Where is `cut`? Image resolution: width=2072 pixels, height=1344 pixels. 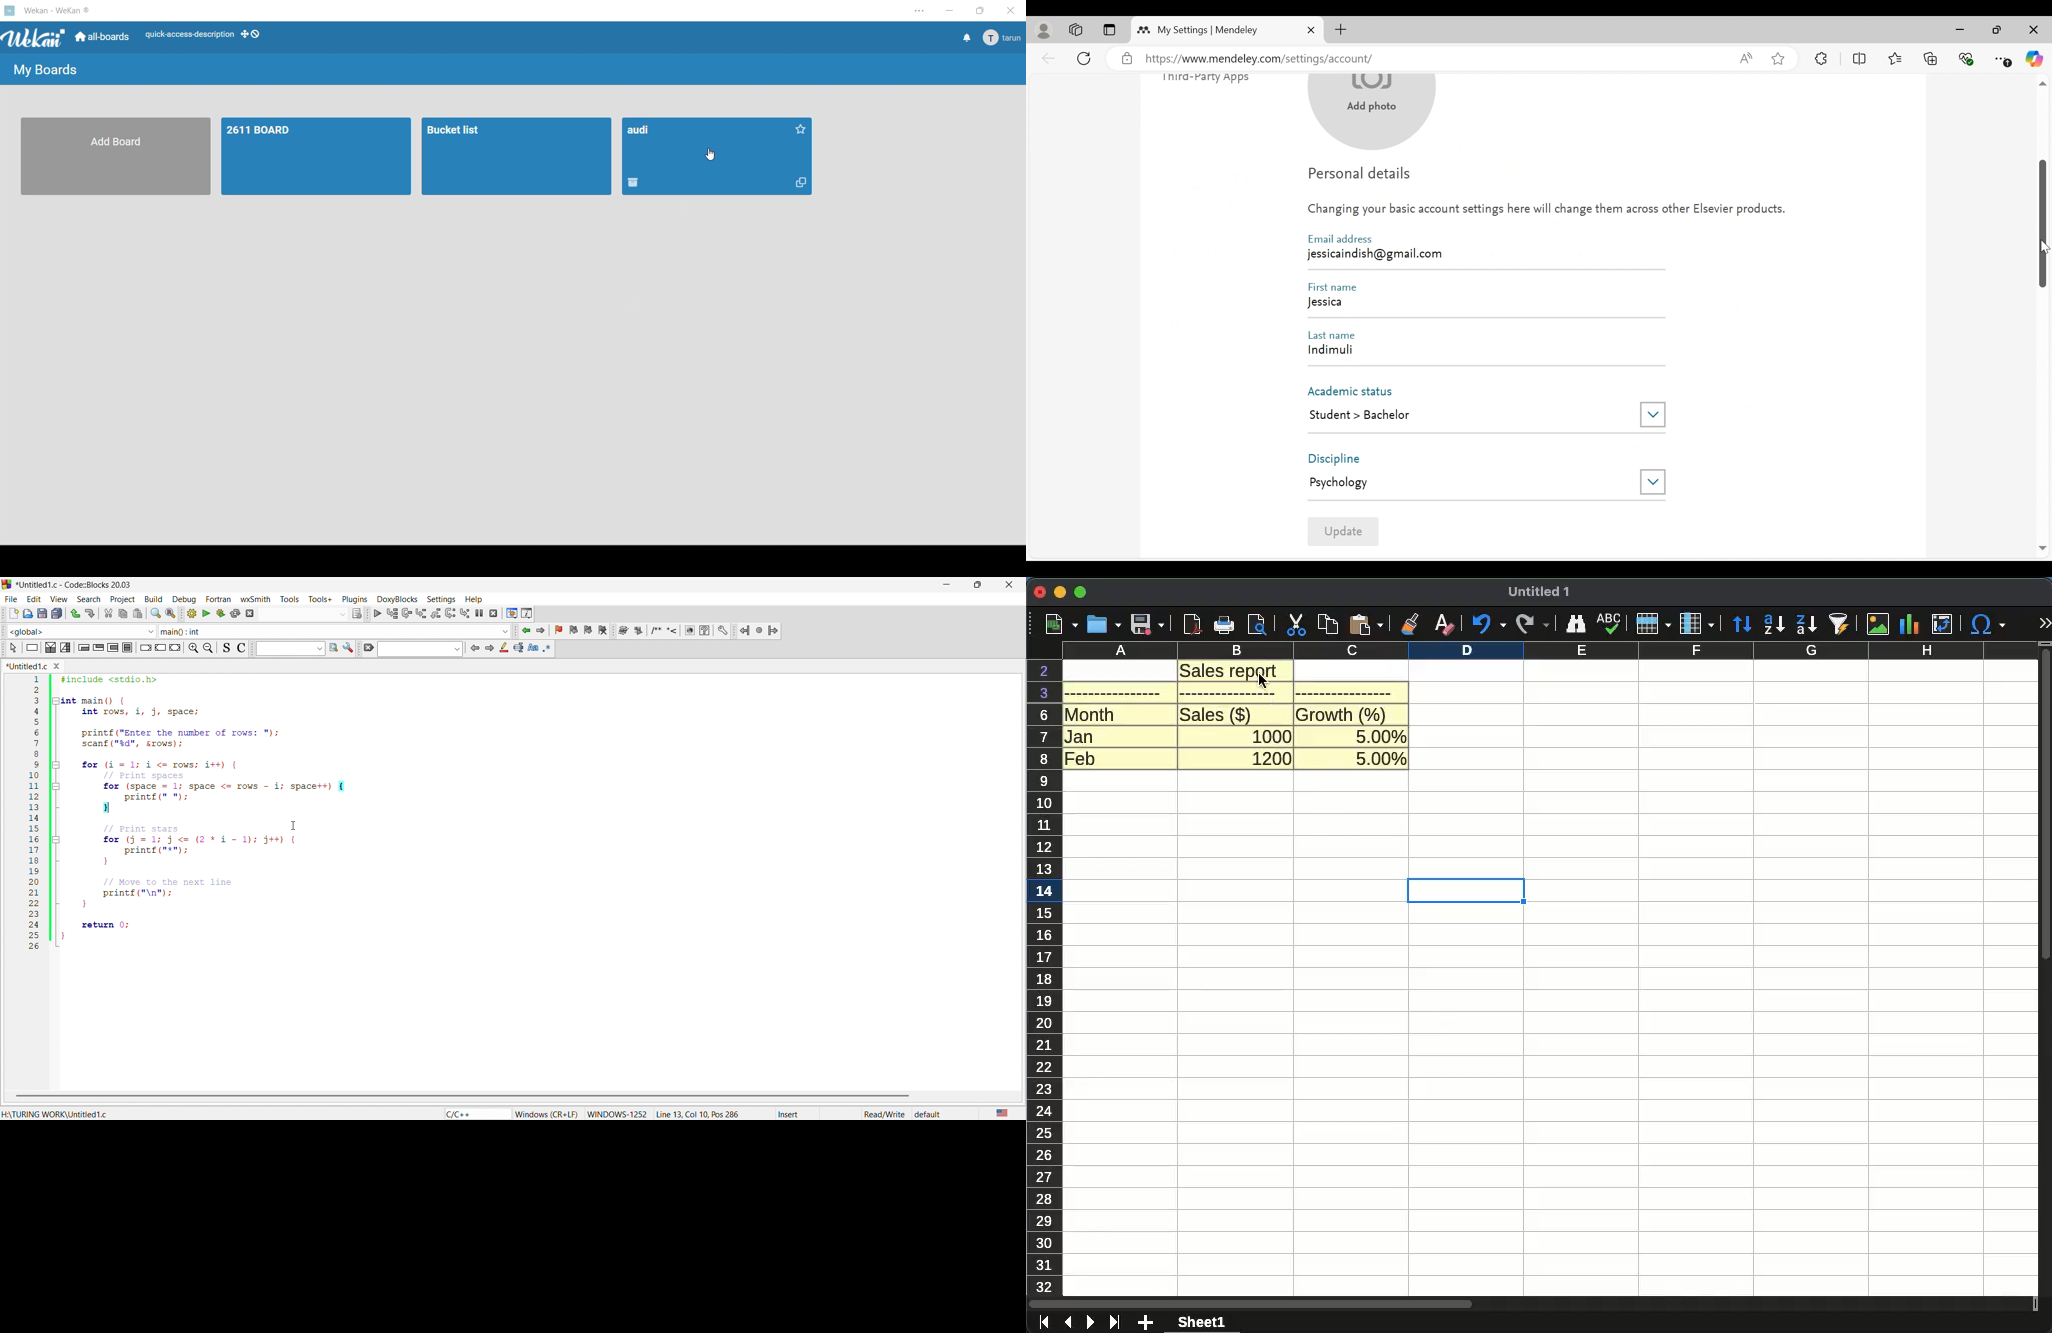 cut is located at coordinates (1297, 625).